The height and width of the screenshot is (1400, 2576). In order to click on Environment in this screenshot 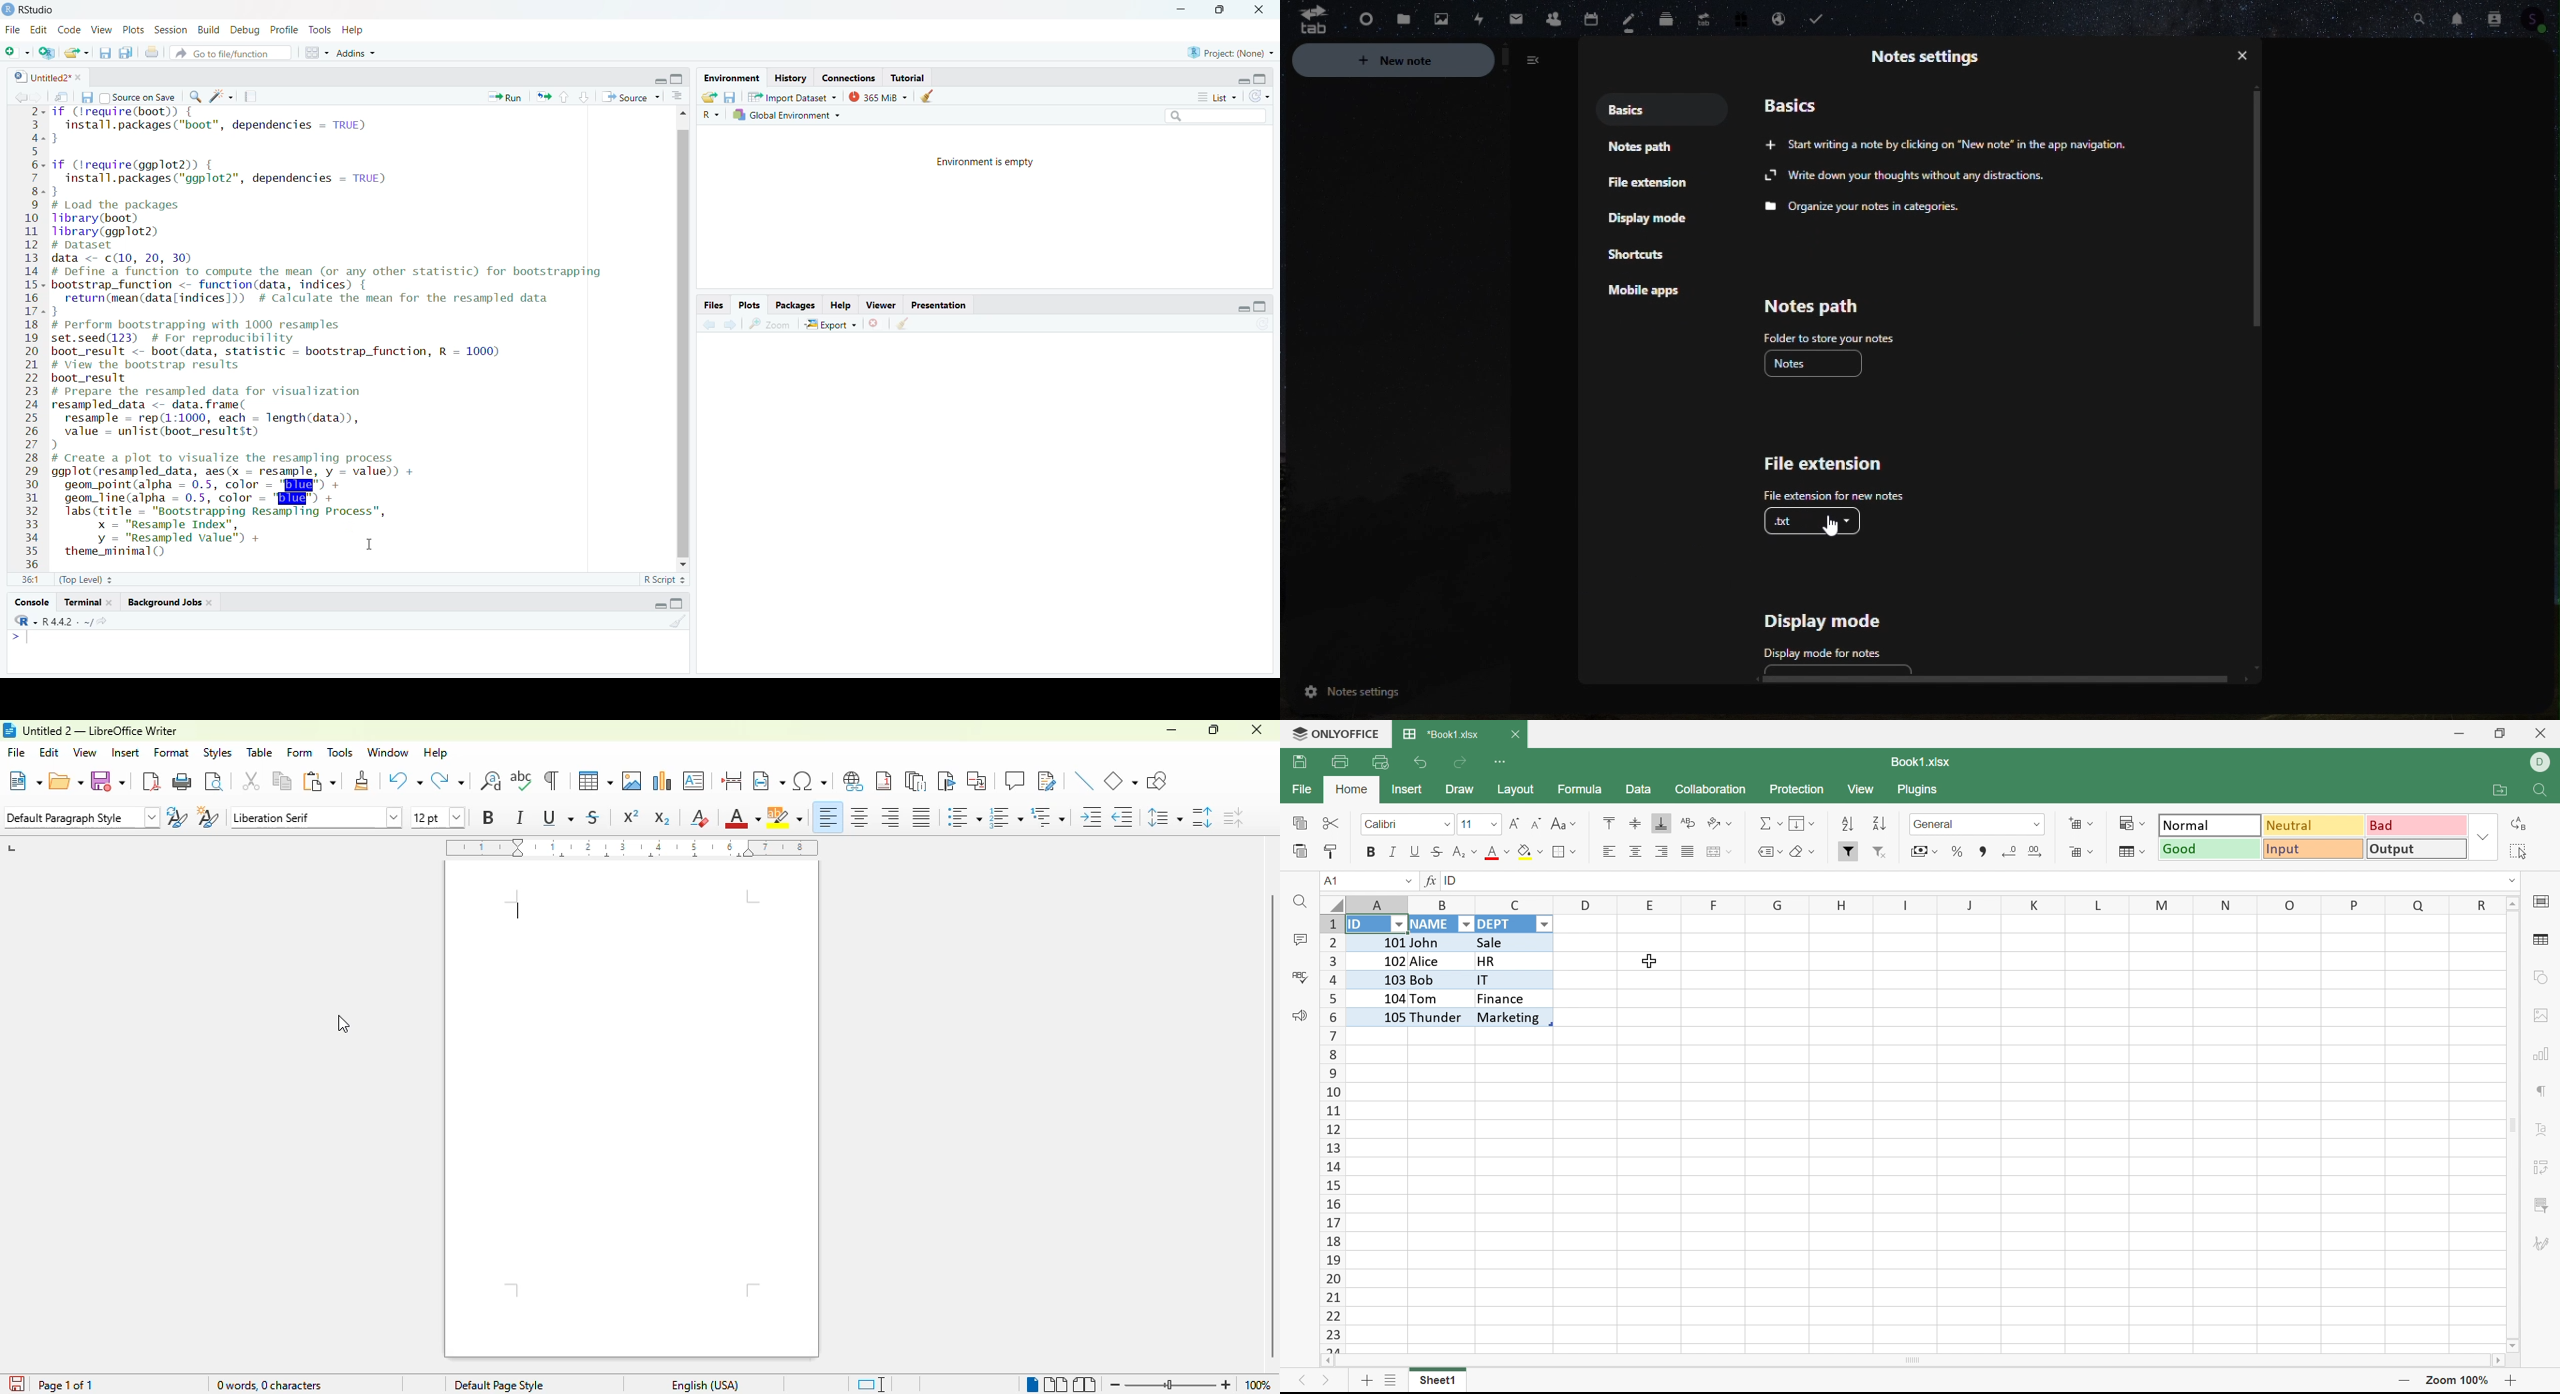, I will do `click(727, 78)`.